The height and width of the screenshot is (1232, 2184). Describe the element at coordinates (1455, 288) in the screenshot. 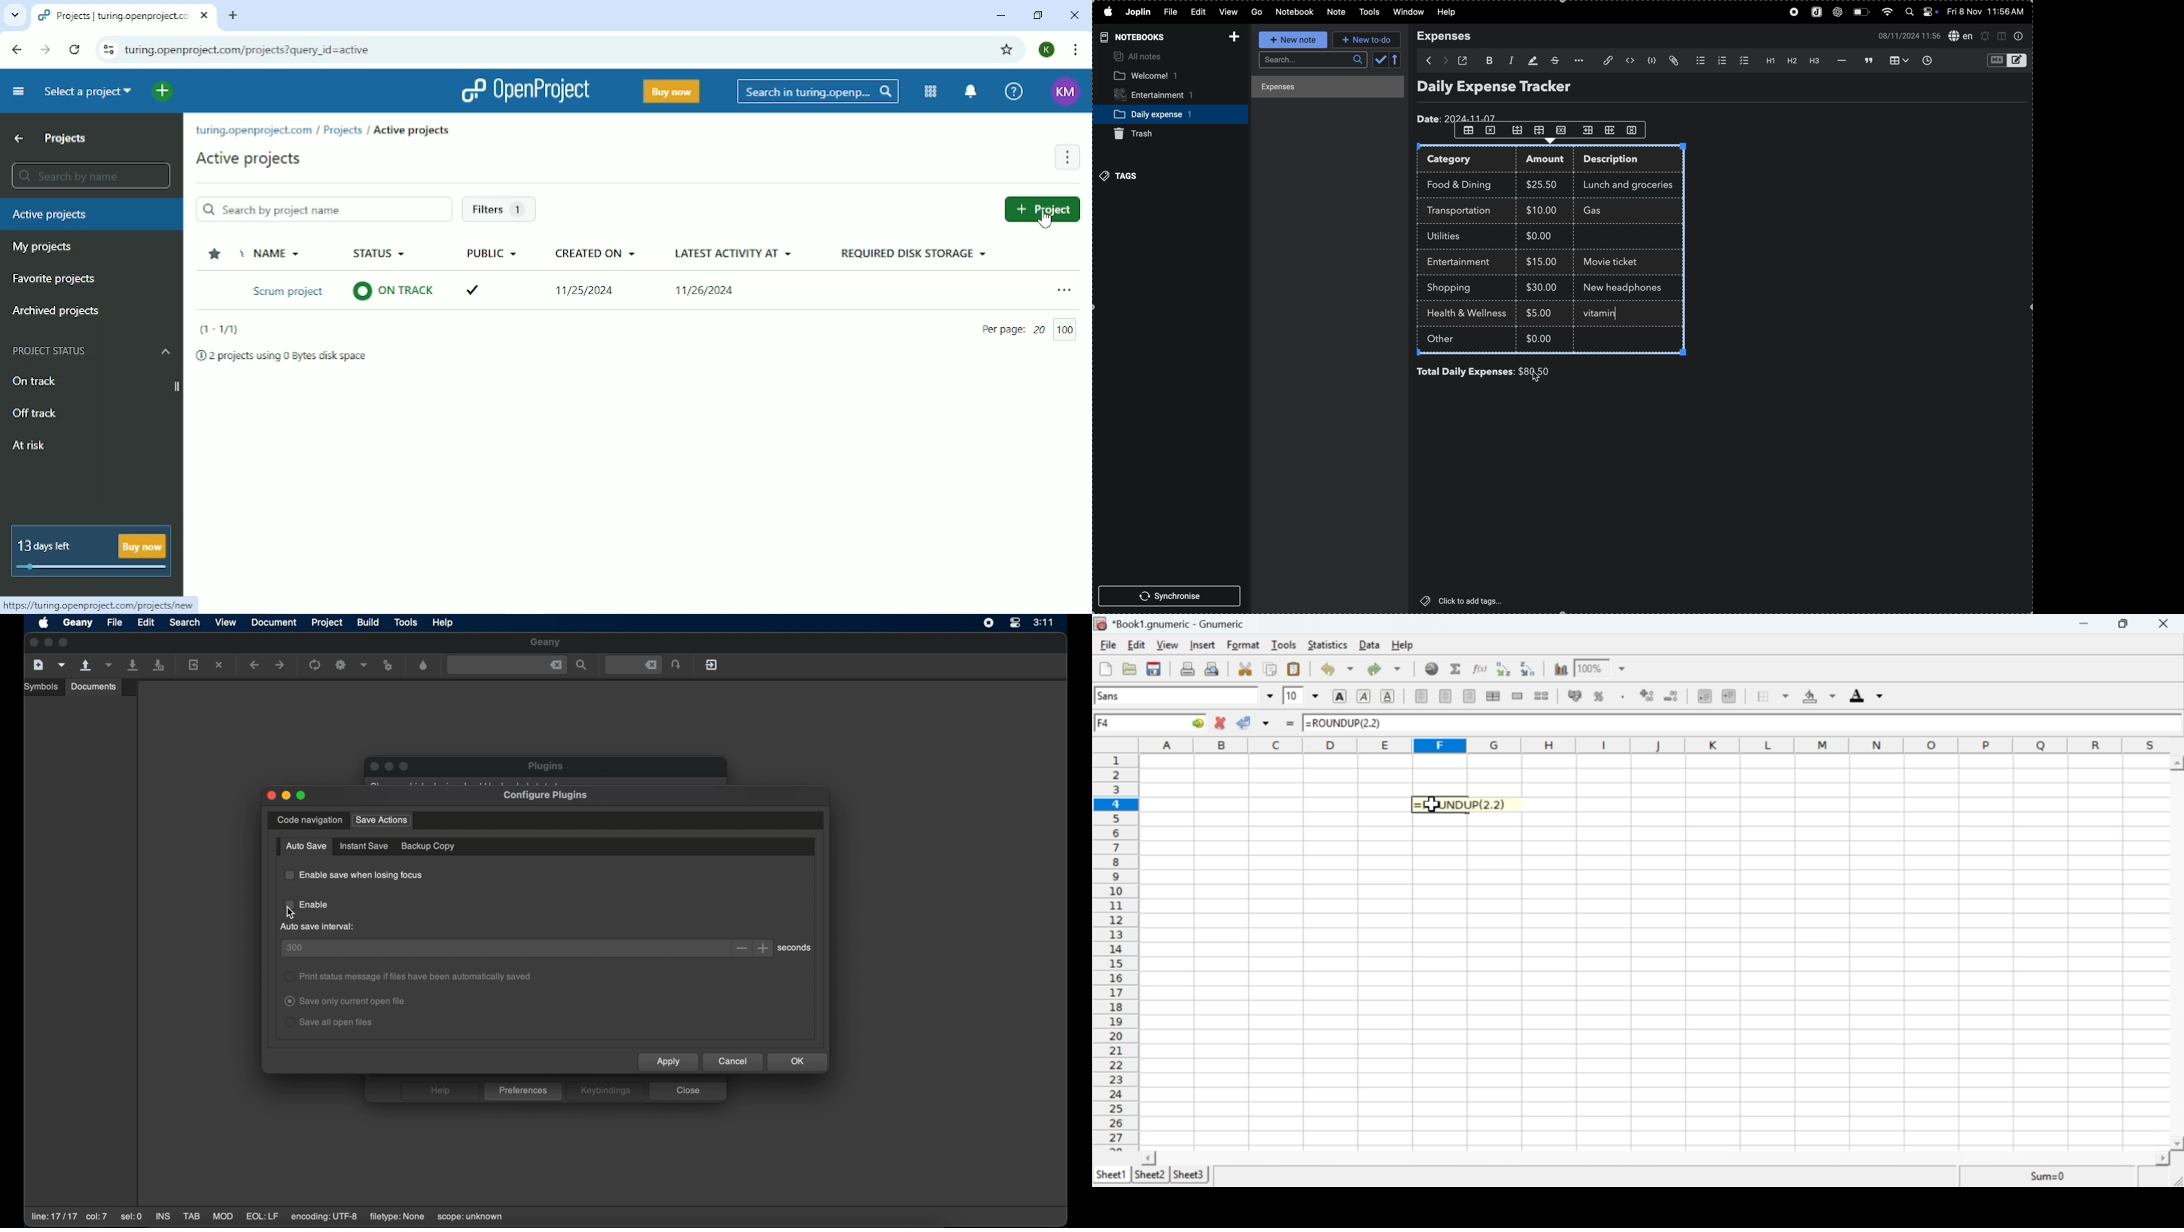

I see `shopping` at that location.